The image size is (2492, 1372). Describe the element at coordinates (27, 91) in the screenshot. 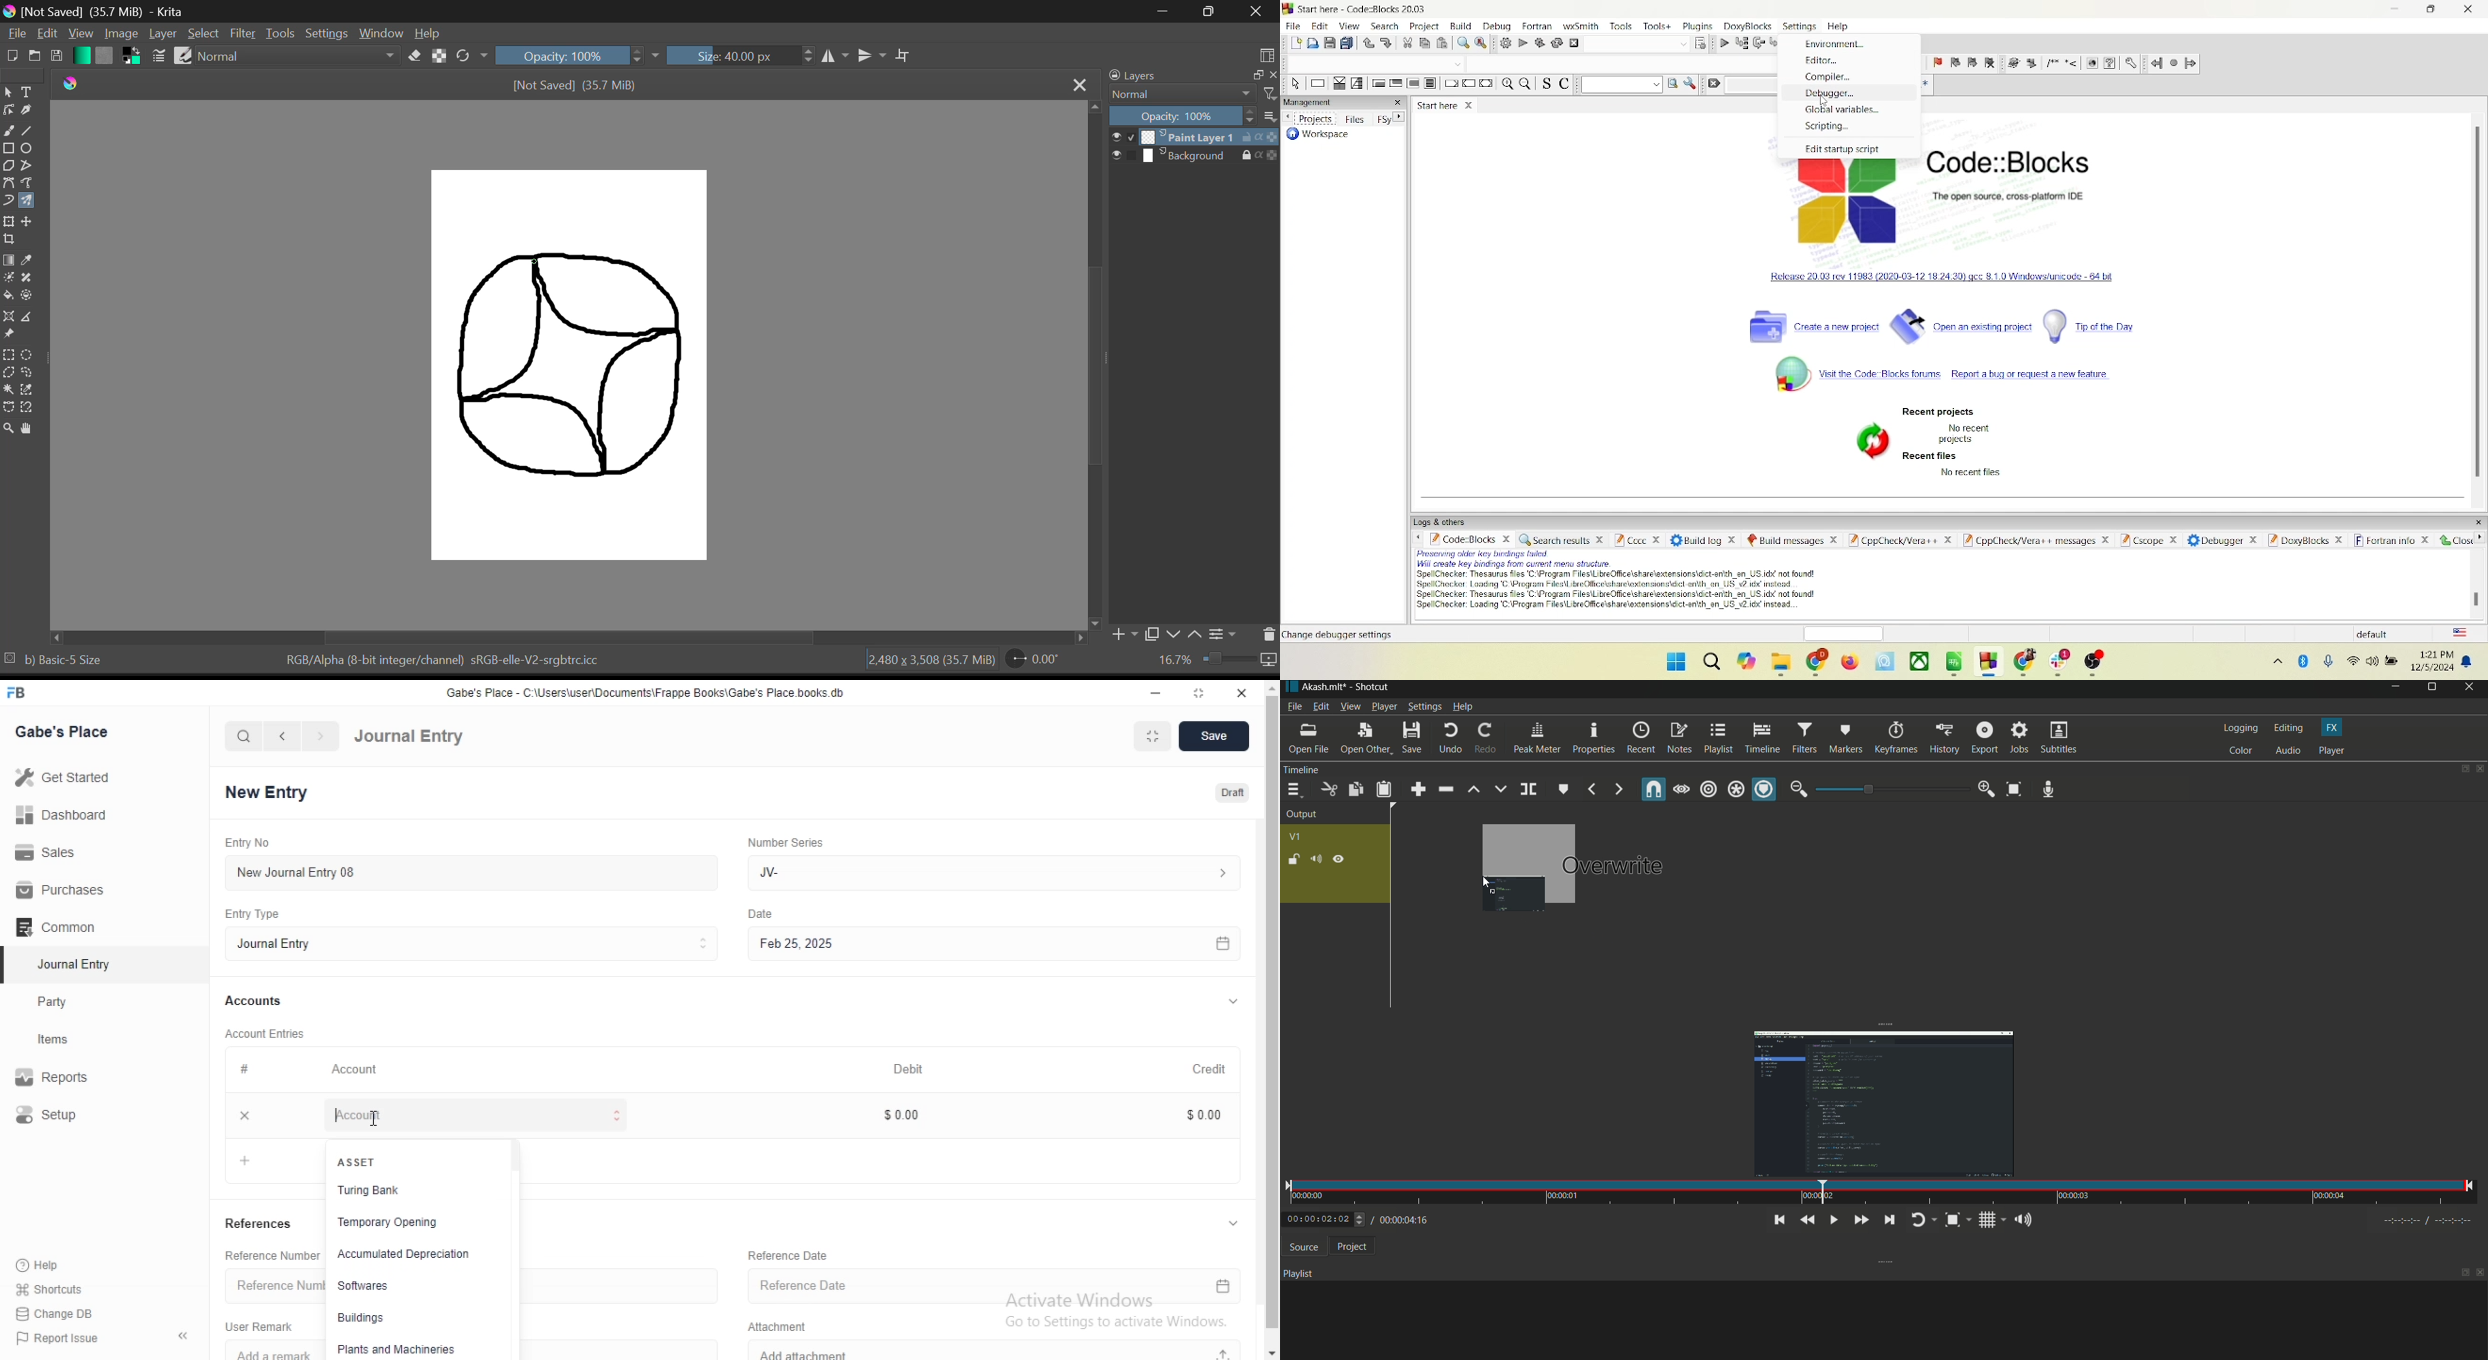

I see `Texts` at that location.